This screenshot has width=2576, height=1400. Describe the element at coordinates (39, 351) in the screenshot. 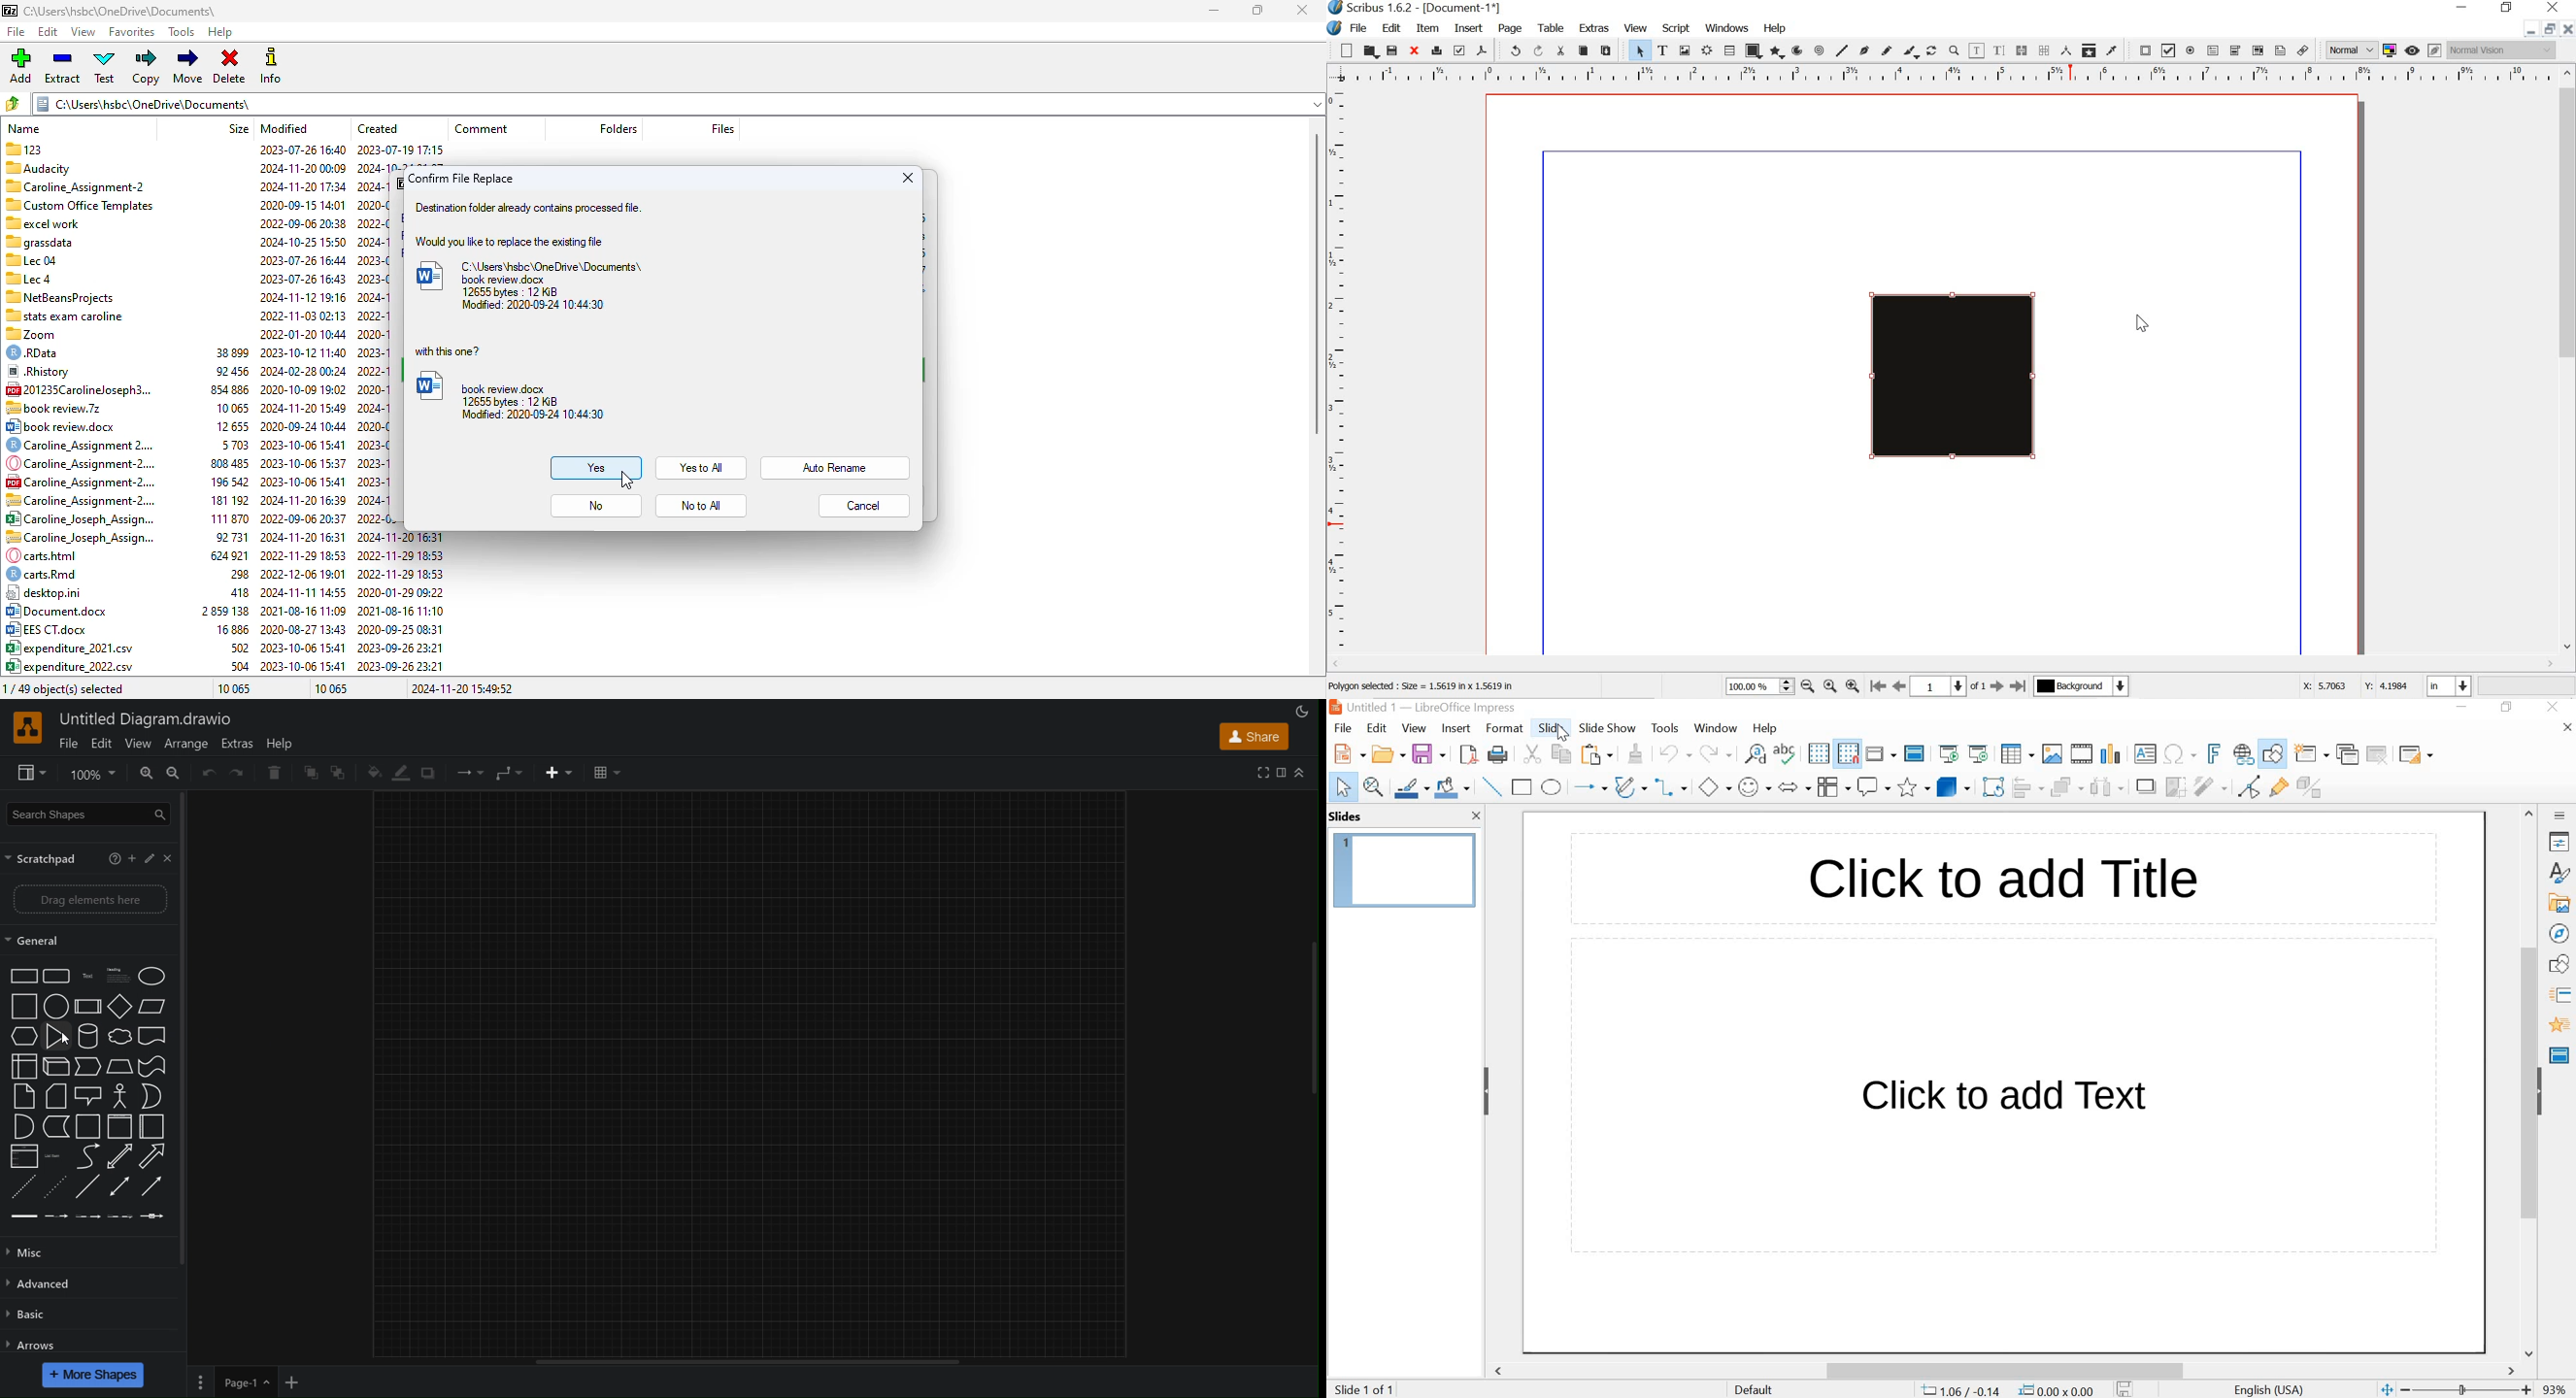

I see `© RData` at that location.